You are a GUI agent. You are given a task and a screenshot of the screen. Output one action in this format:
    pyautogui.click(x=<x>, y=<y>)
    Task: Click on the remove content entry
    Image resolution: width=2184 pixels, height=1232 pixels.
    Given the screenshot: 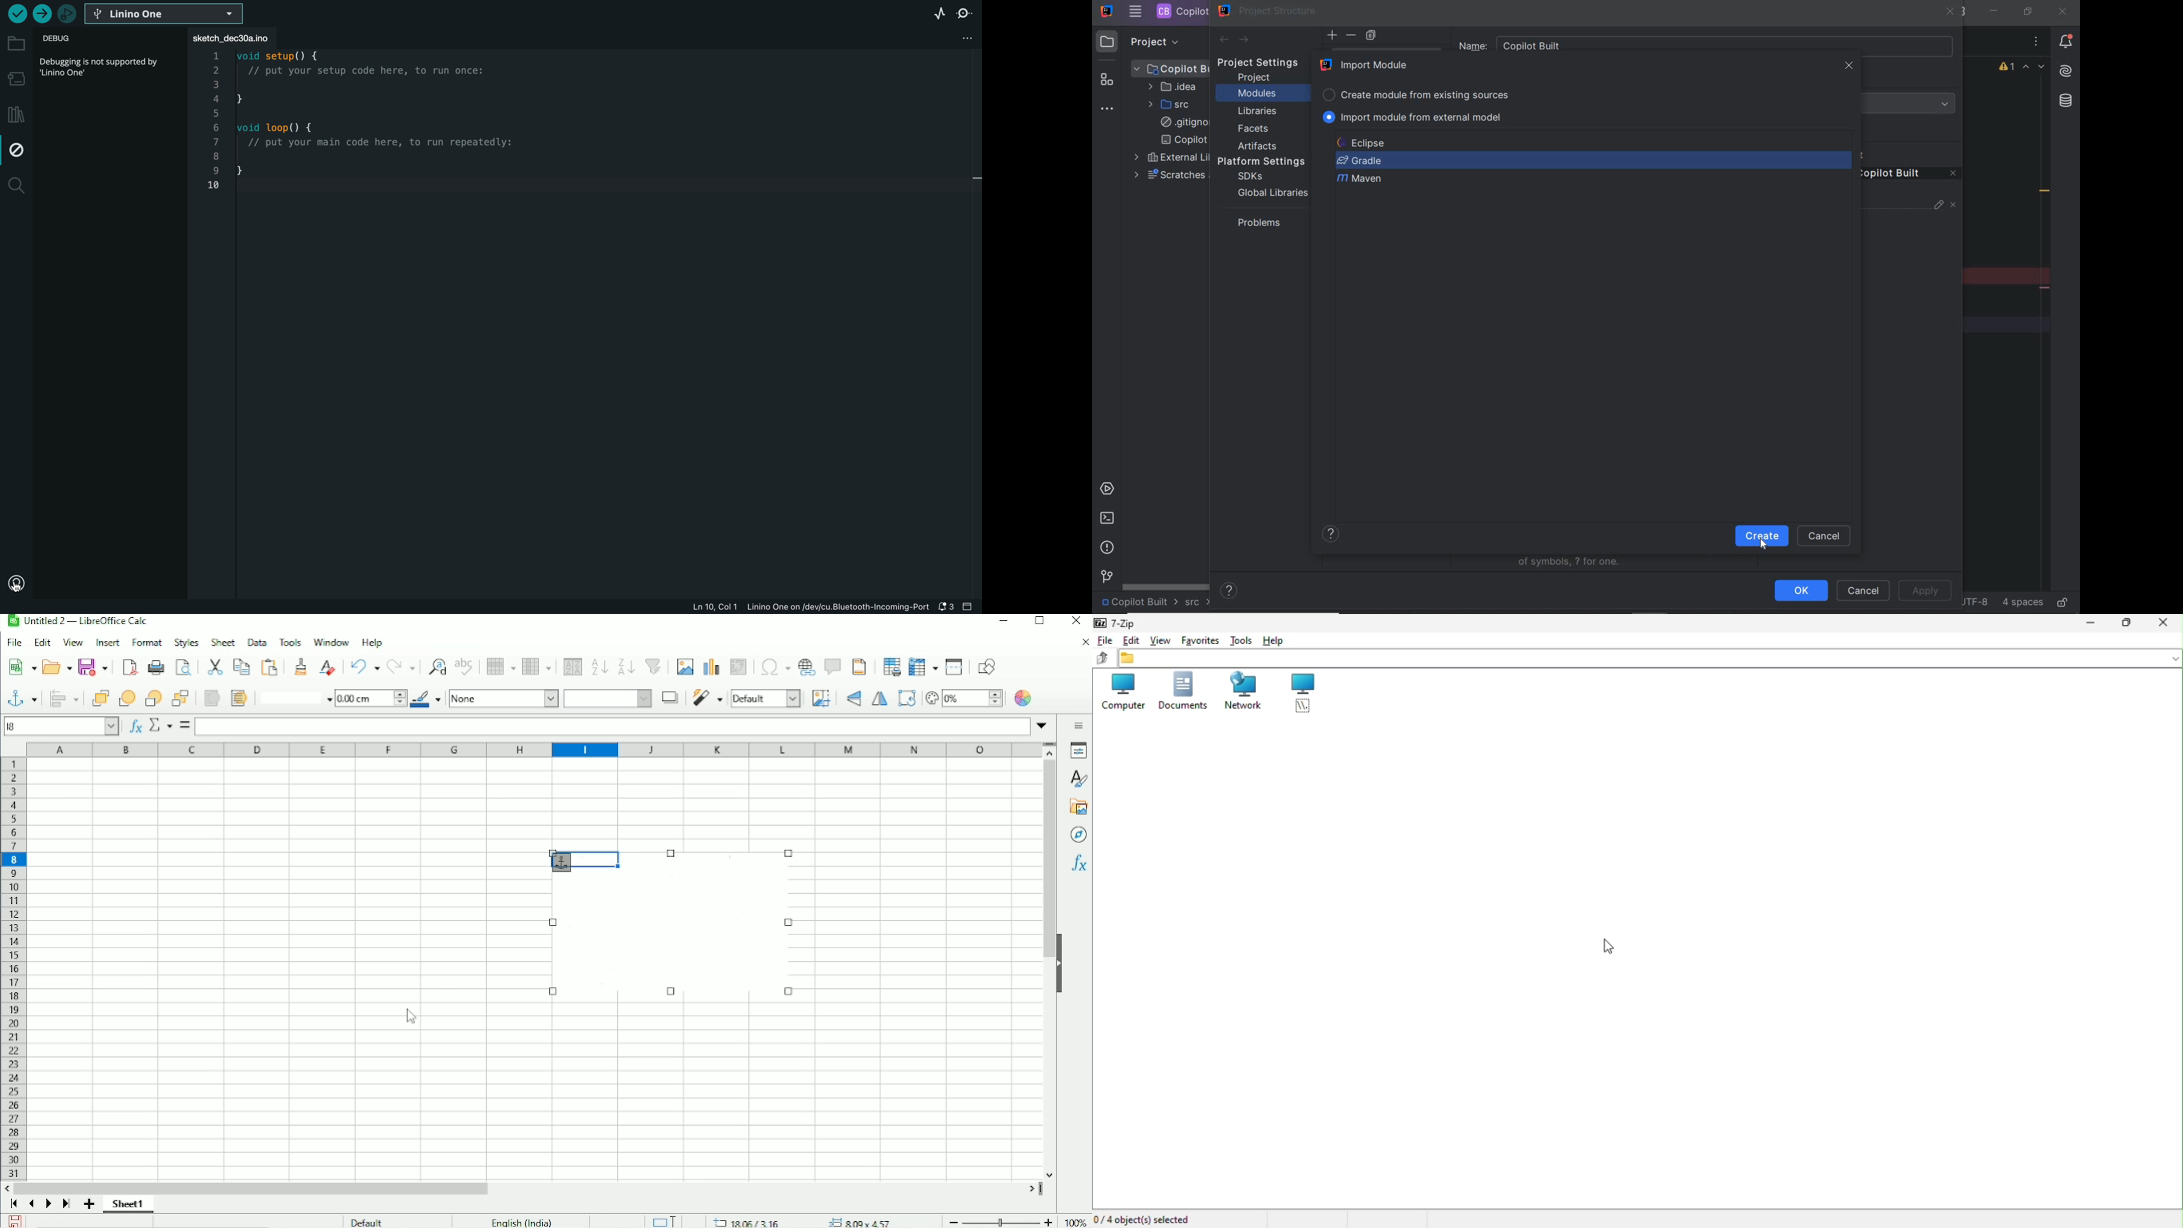 What is the action you would take?
    pyautogui.click(x=1911, y=175)
    